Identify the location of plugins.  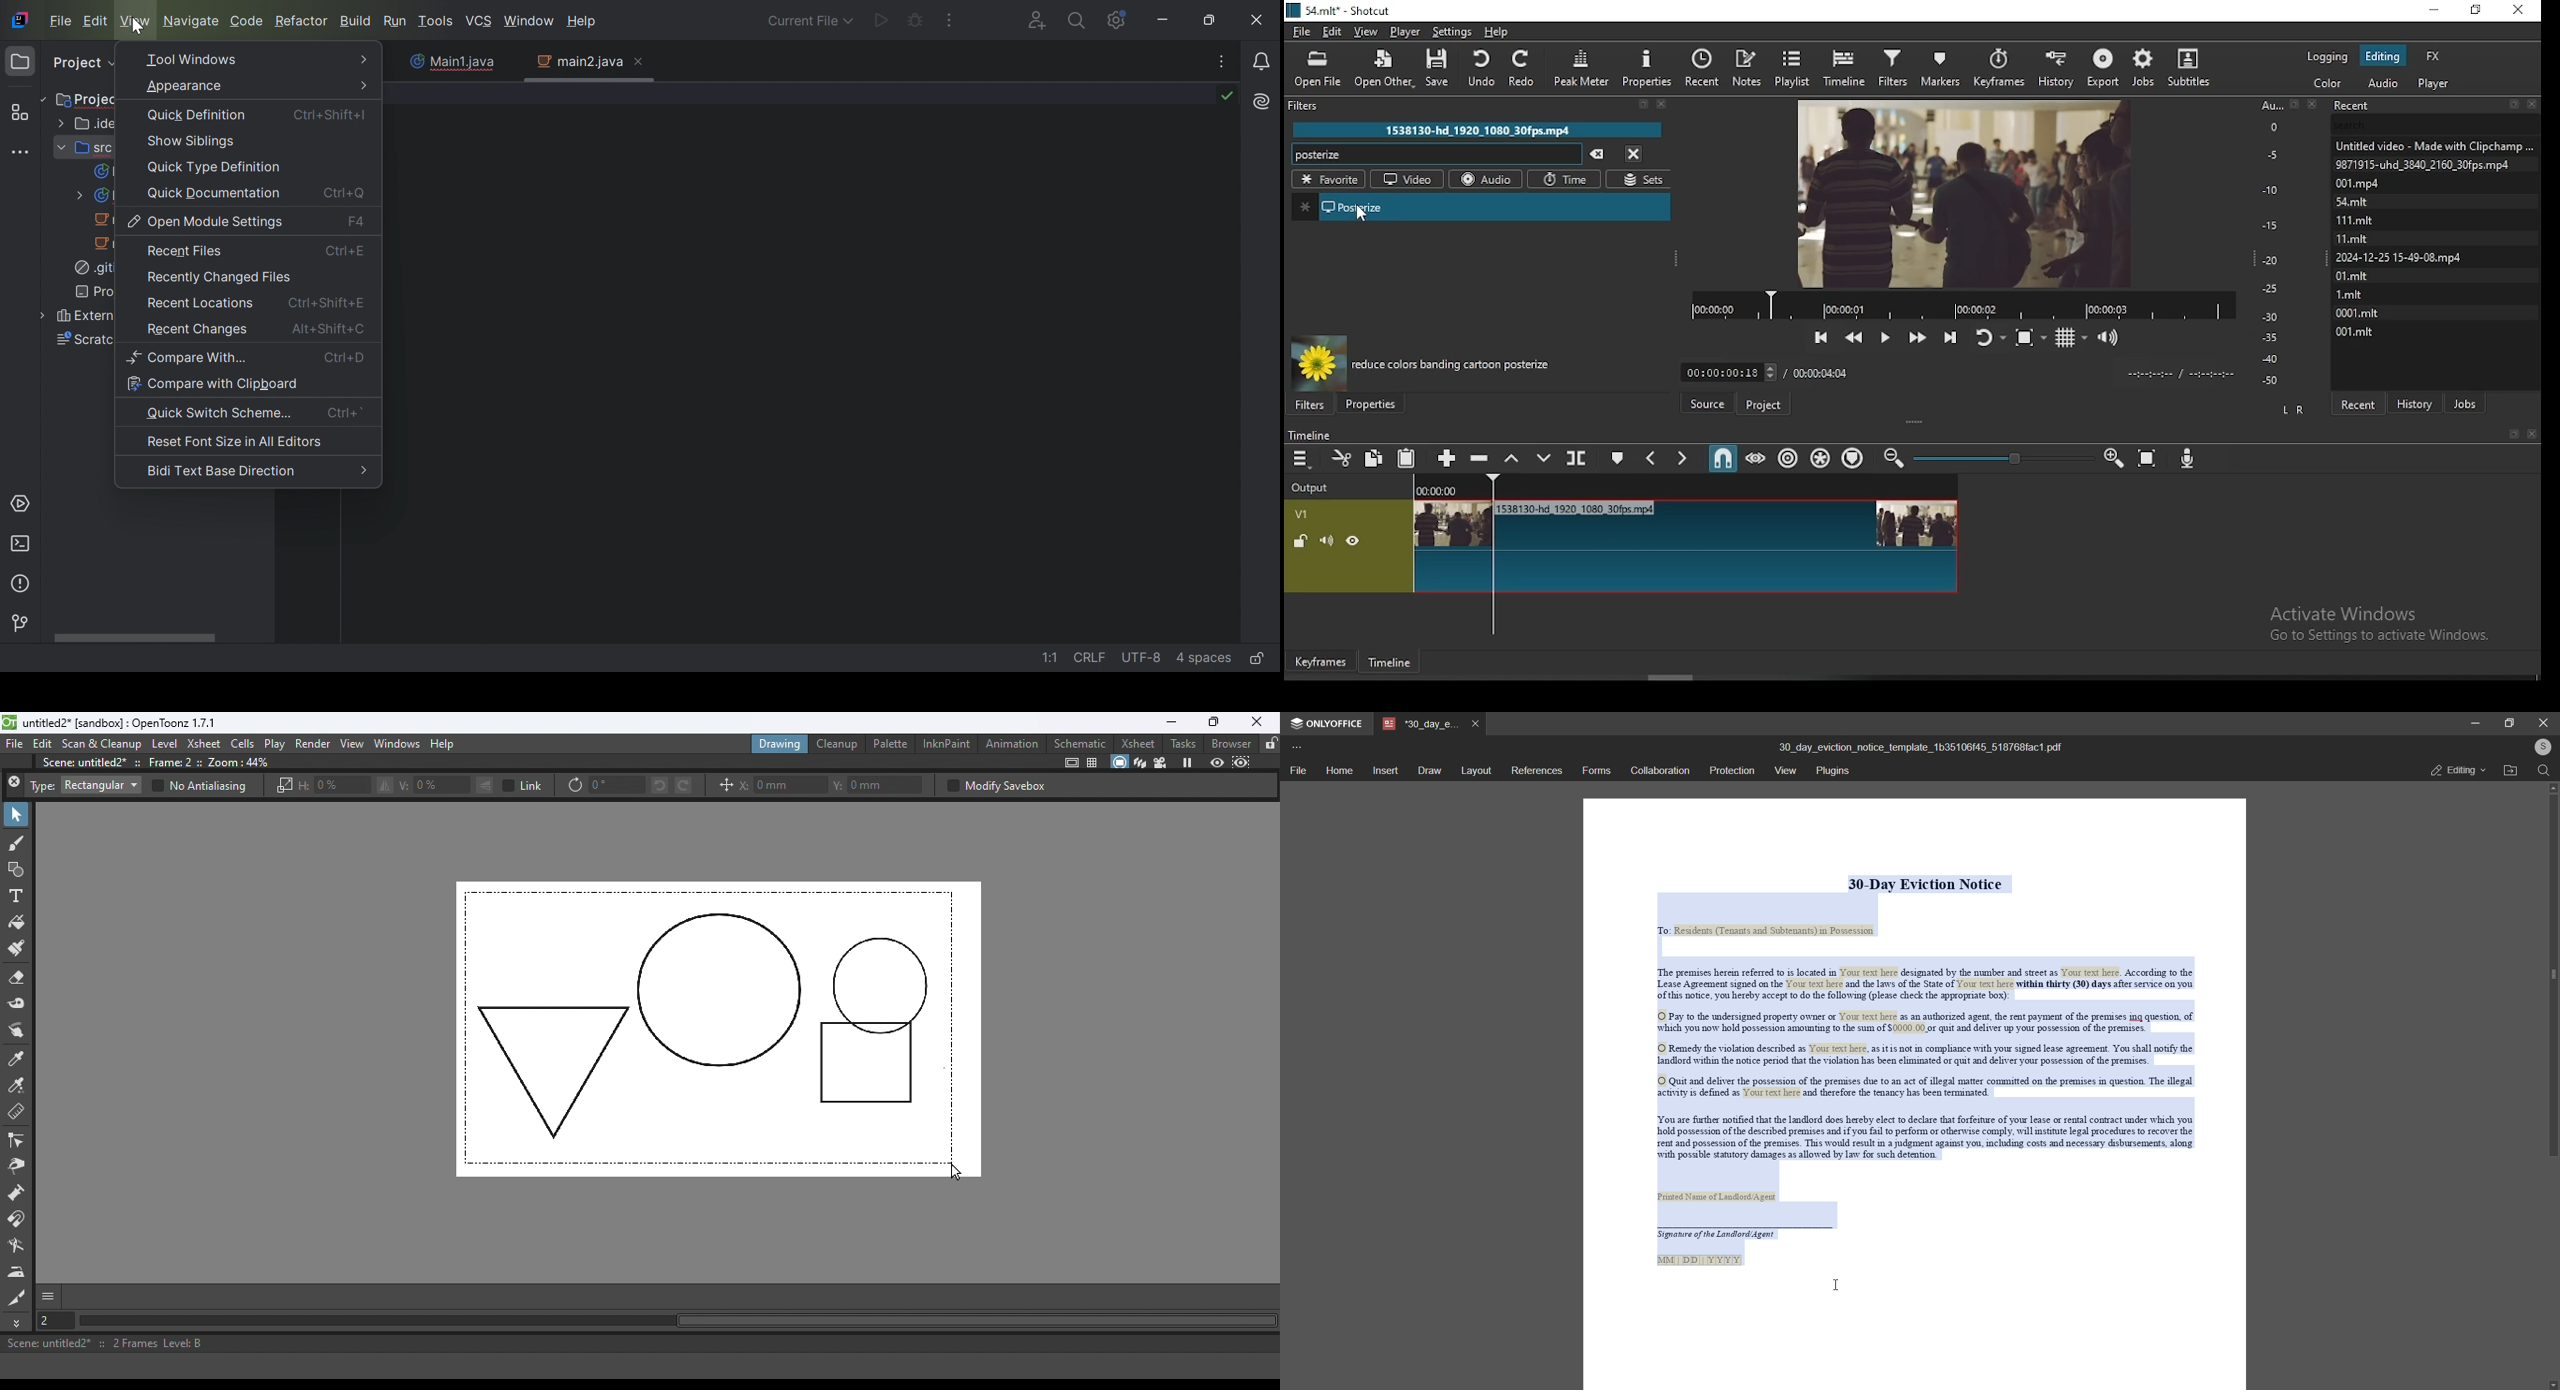
(1837, 772).